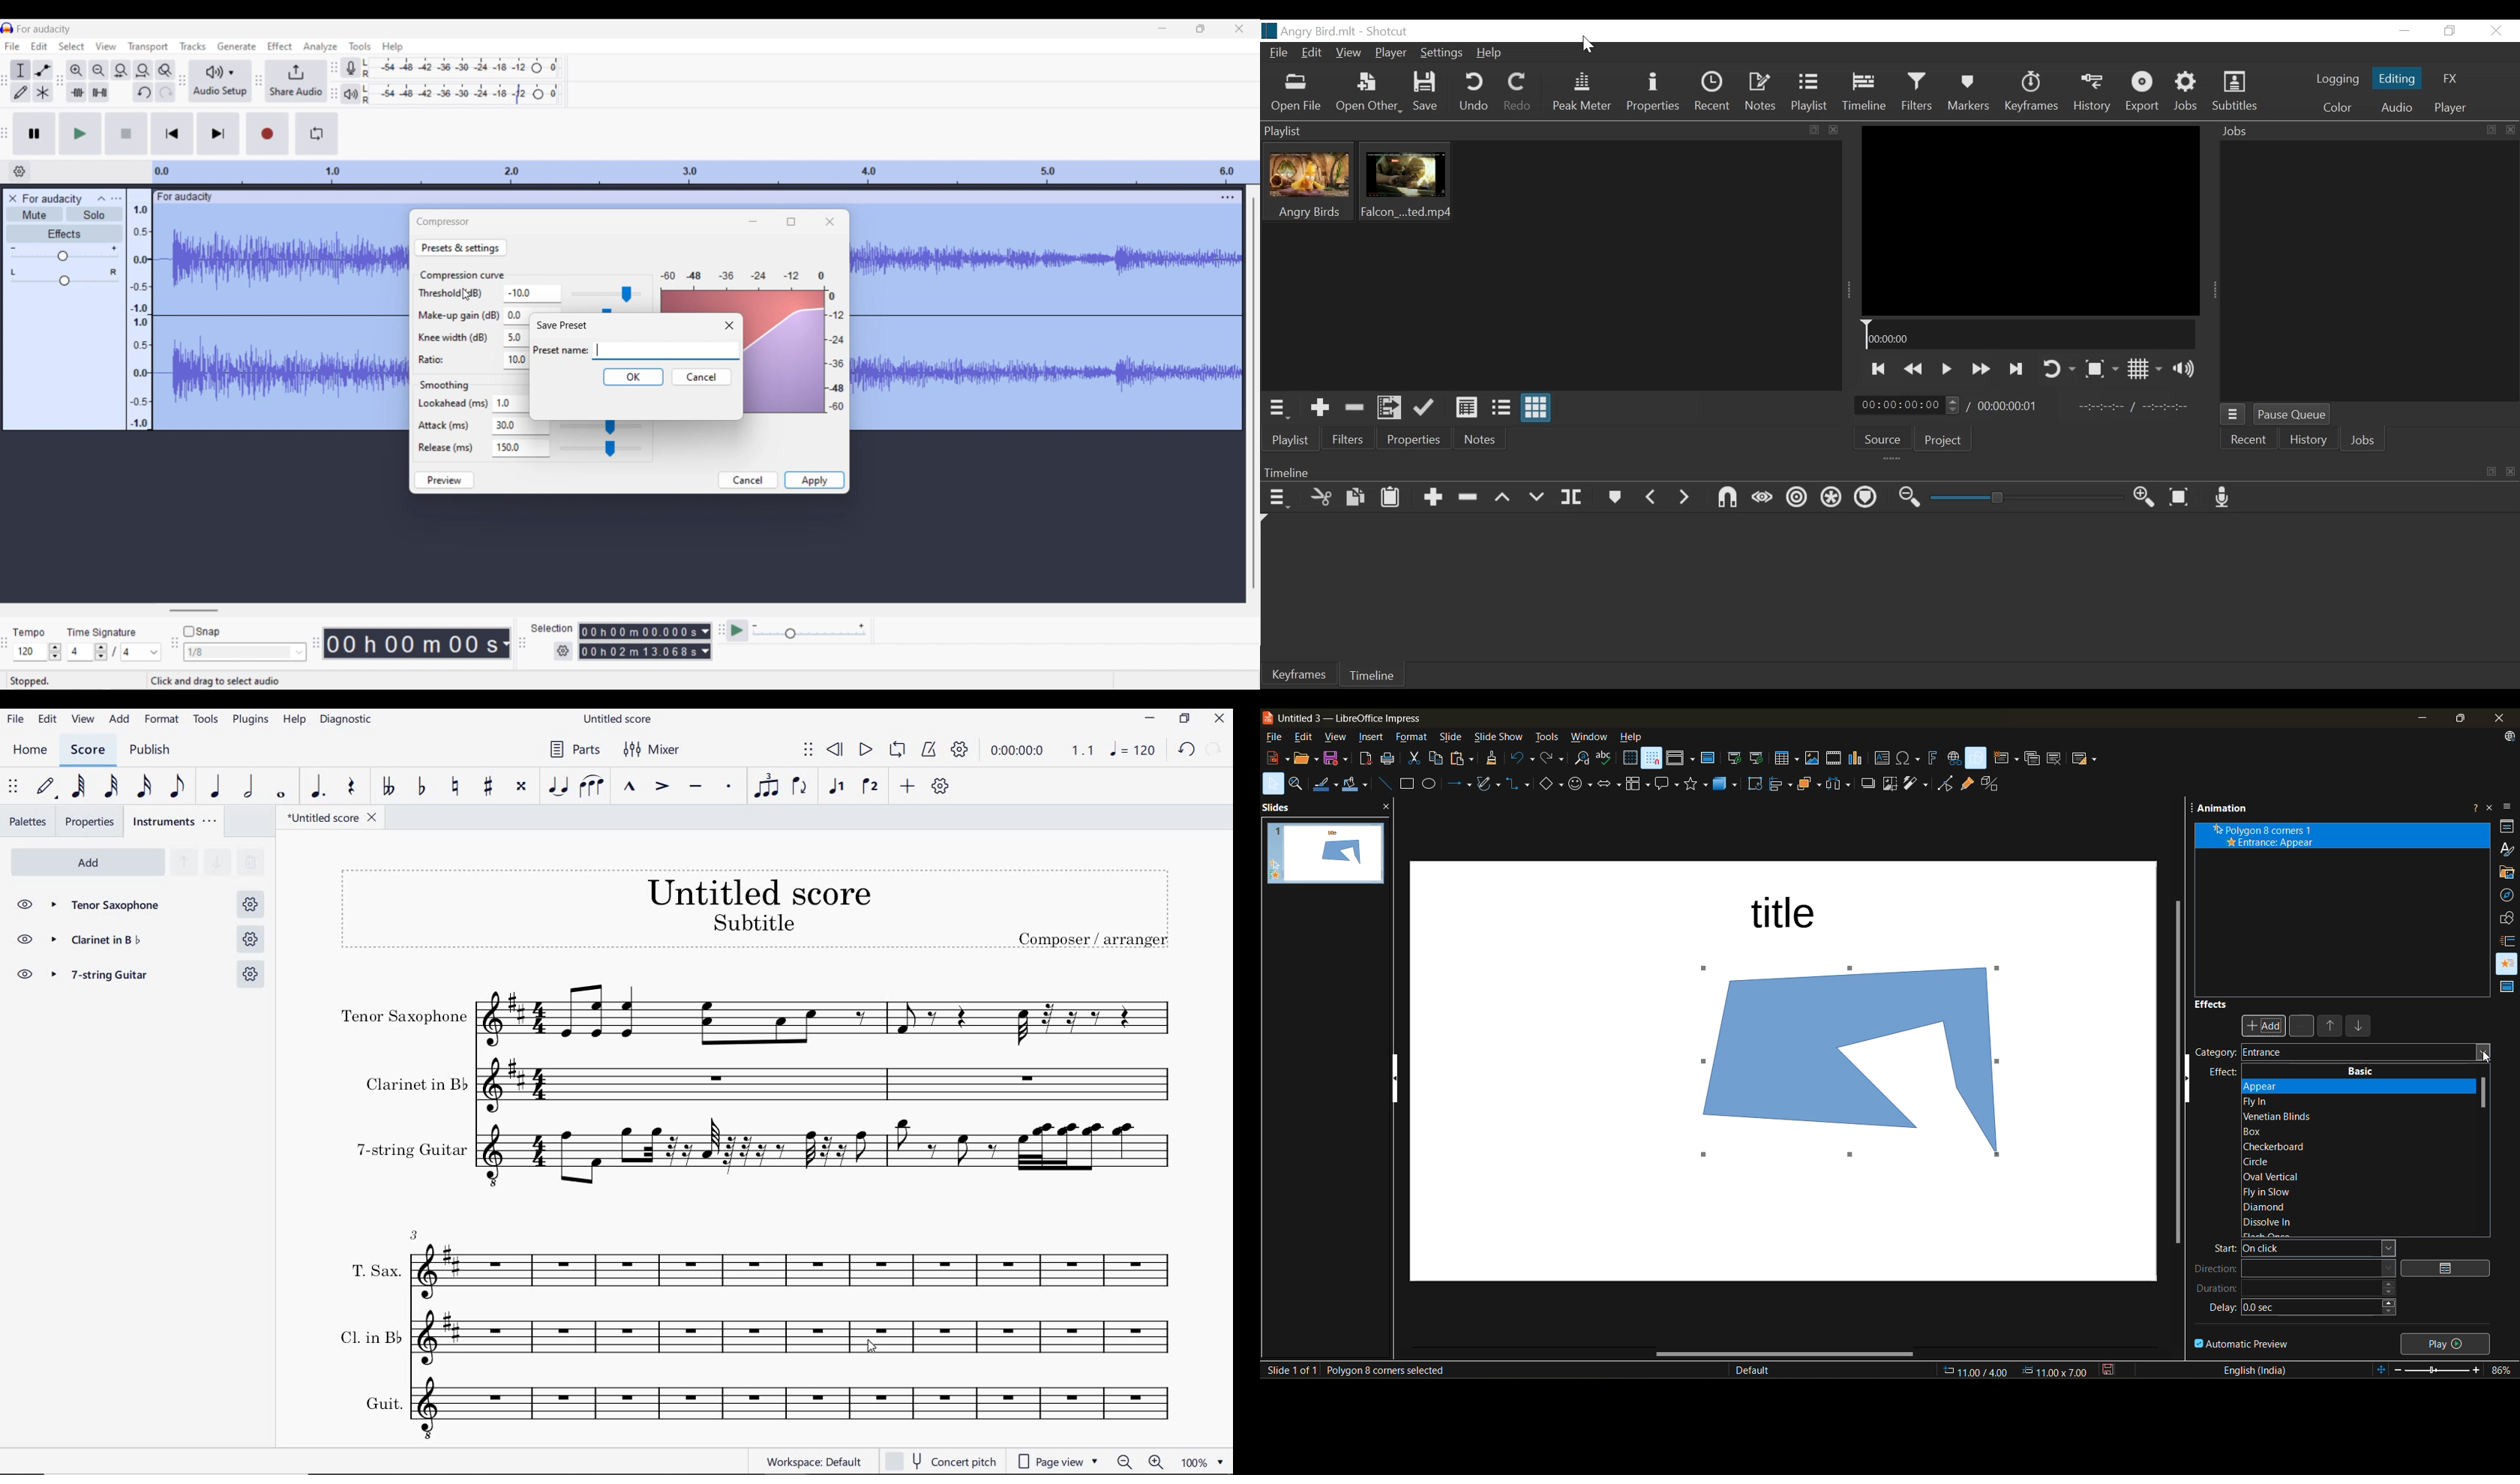 The height and width of the screenshot is (1484, 2520). What do you see at coordinates (790, 222) in the screenshot?
I see `Show in a bigger tab` at bounding box center [790, 222].